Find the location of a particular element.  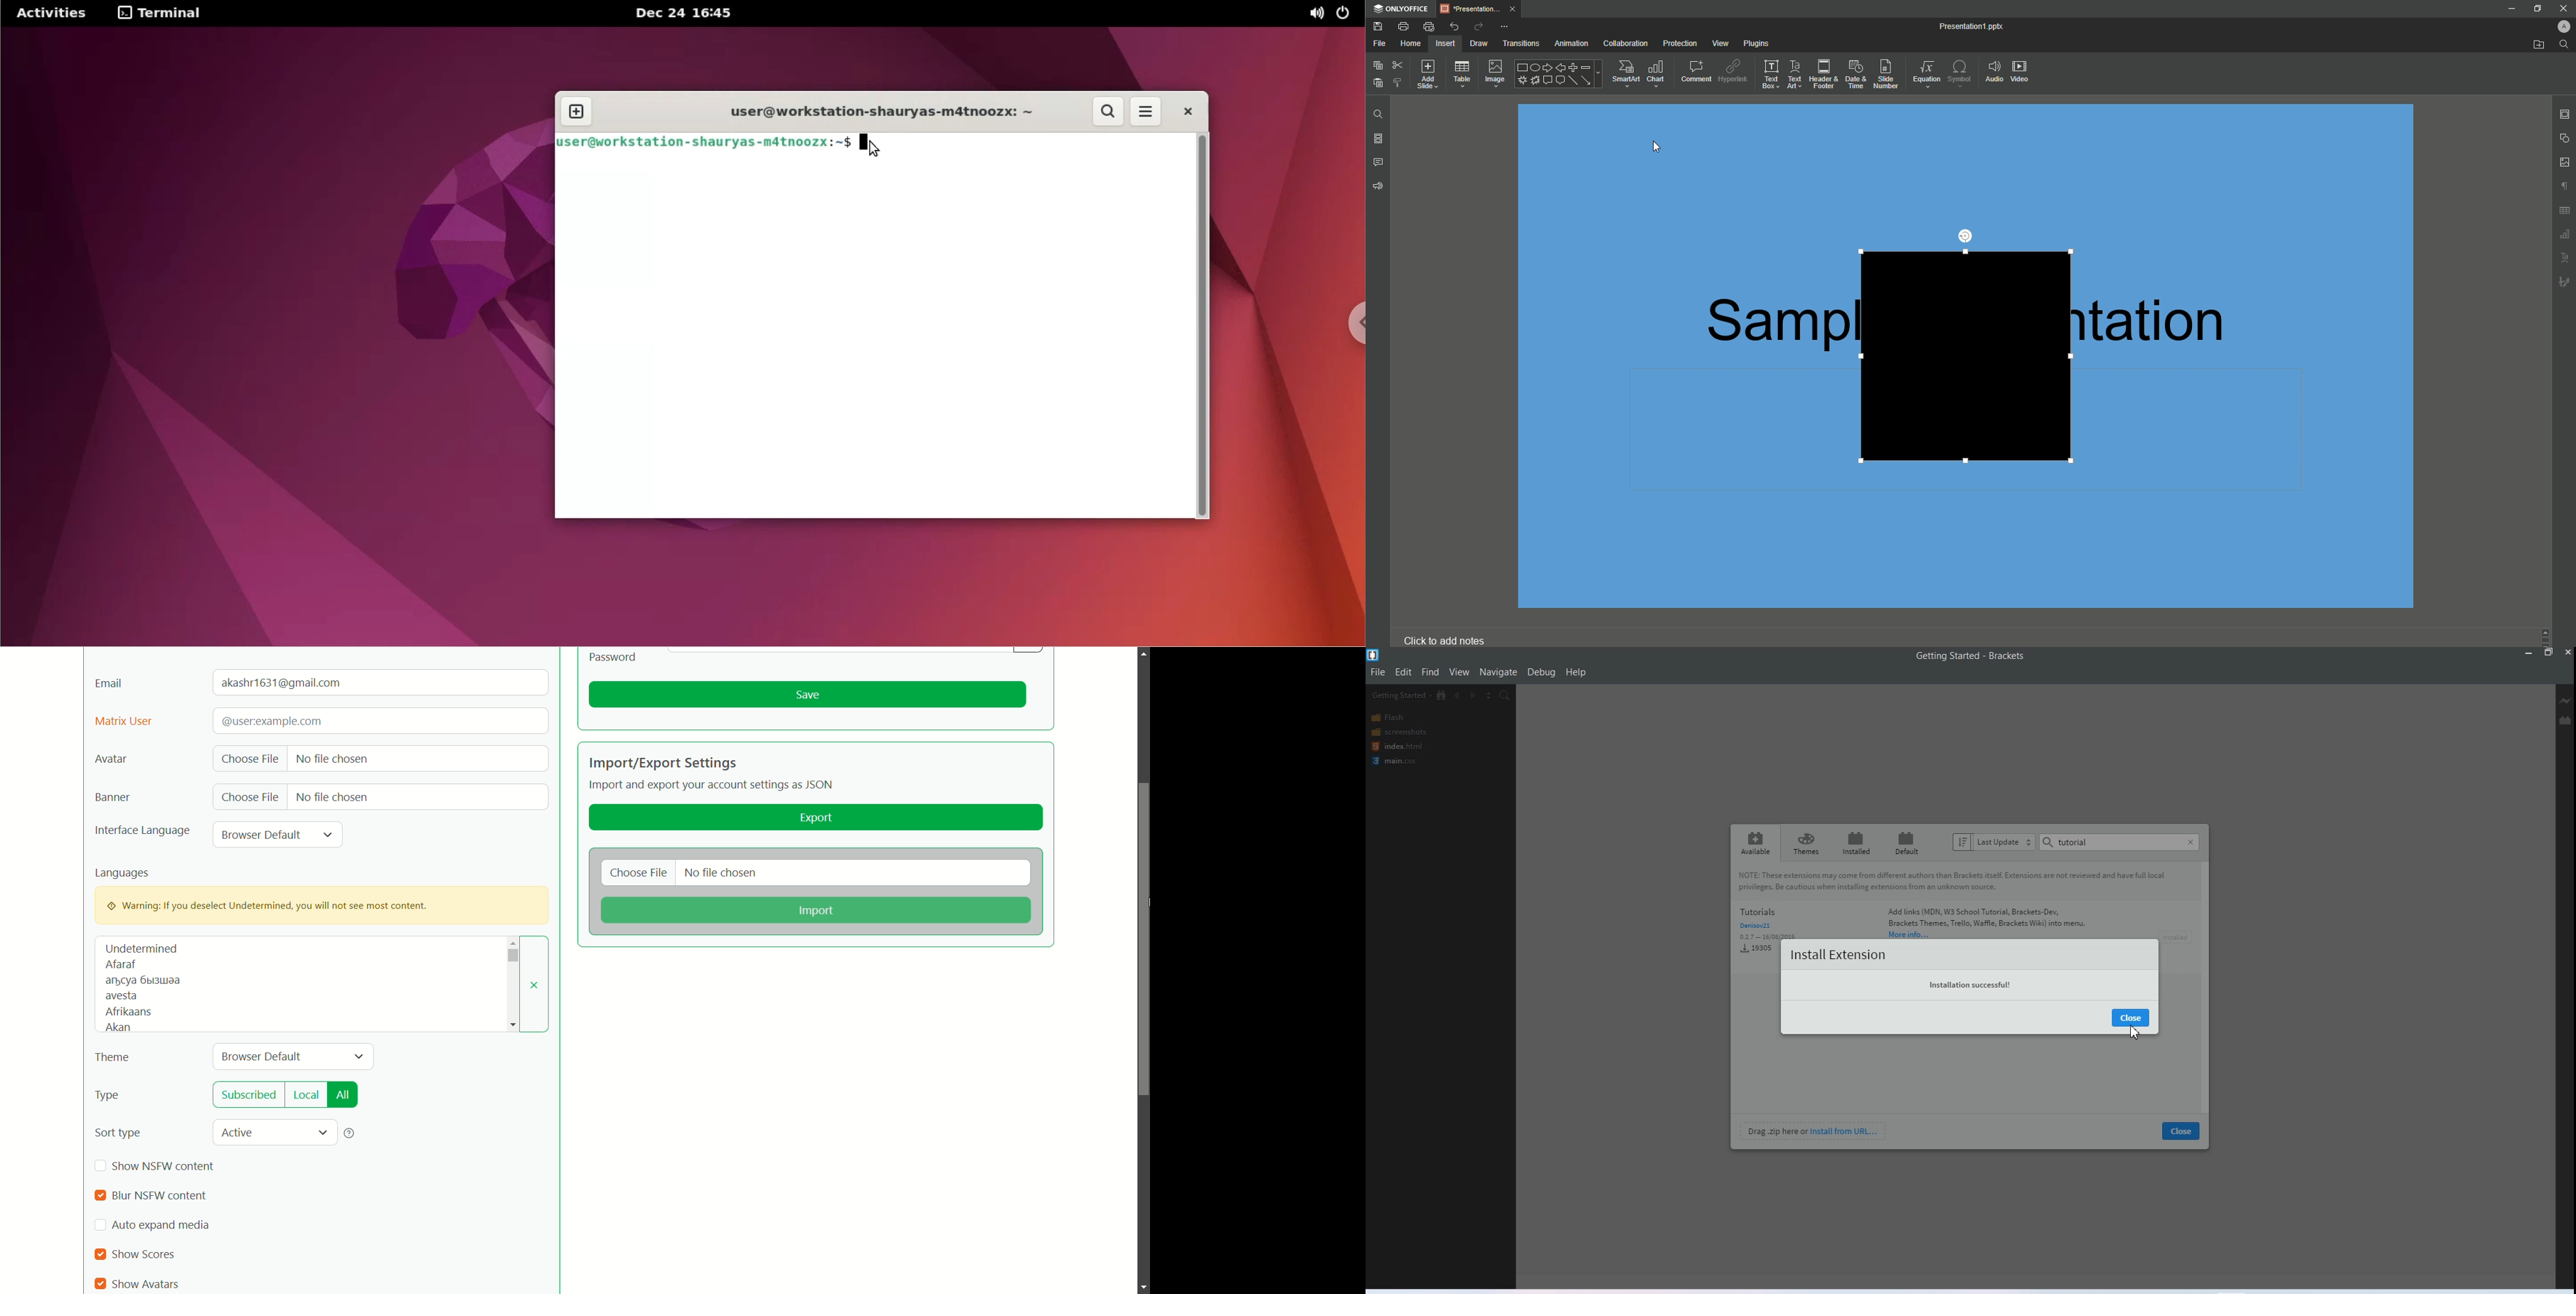

subscribed is located at coordinates (250, 1095).